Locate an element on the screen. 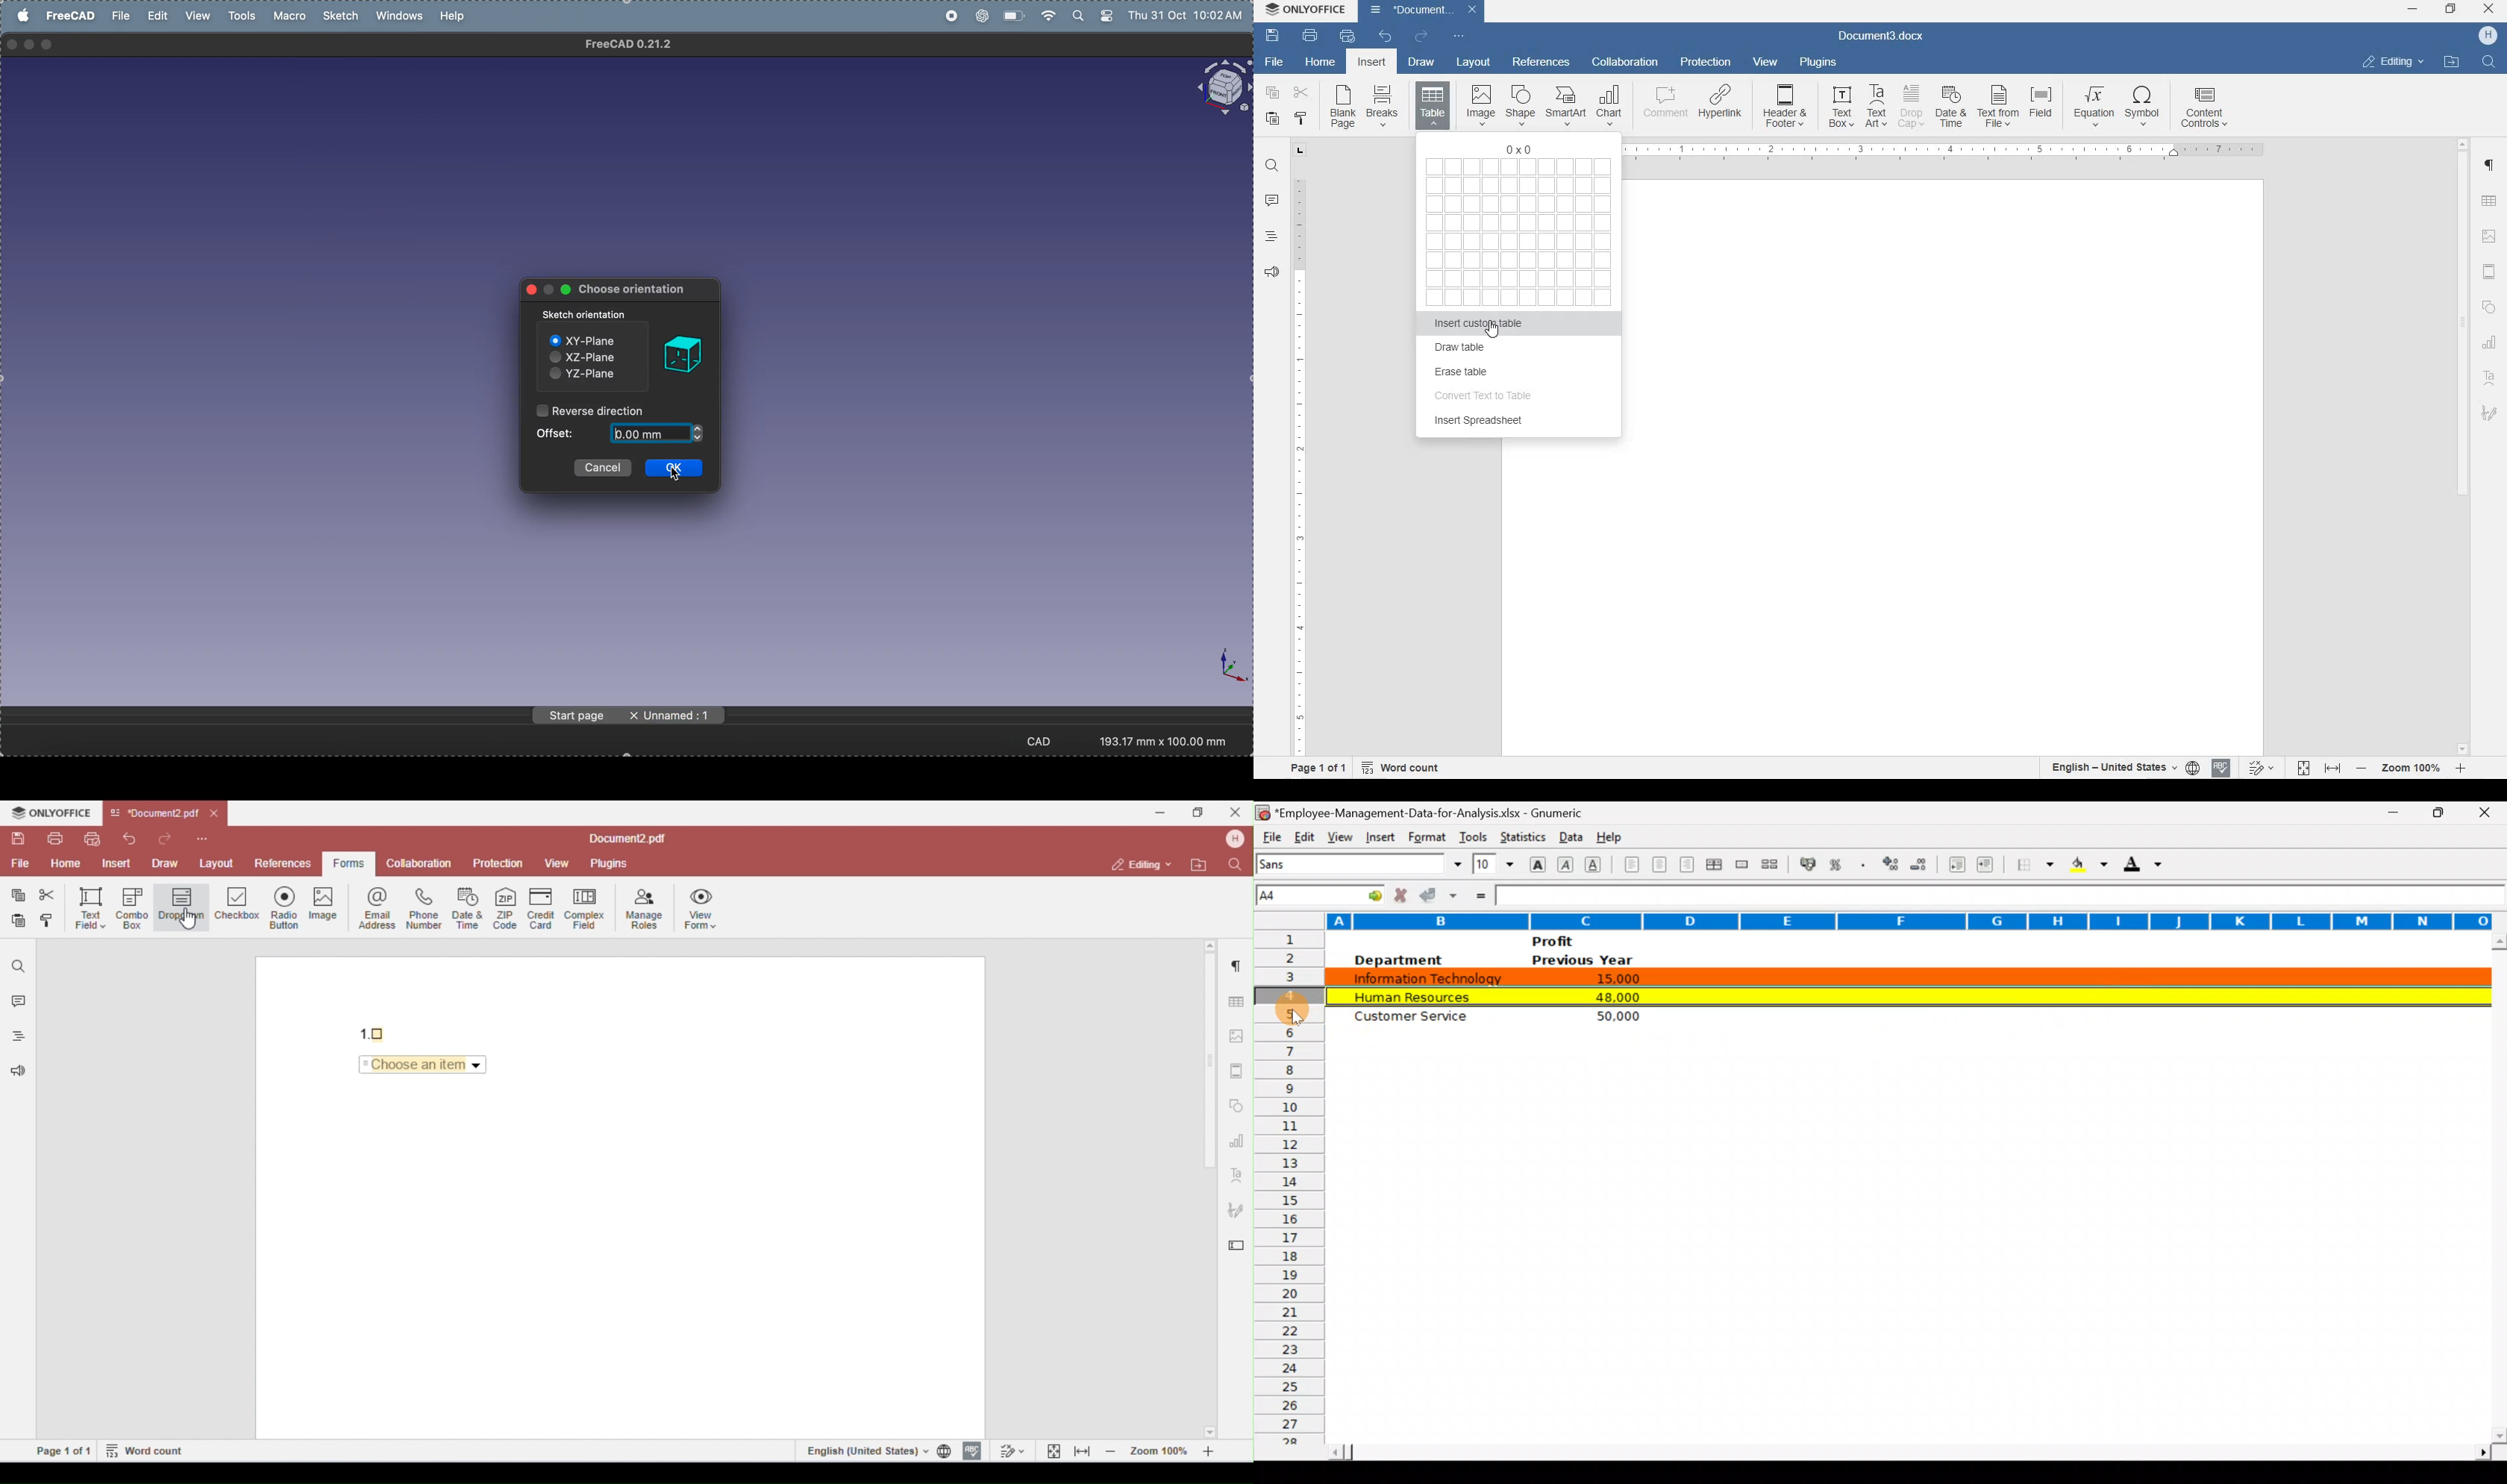 This screenshot has width=2520, height=1484. record is located at coordinates (951, 16).